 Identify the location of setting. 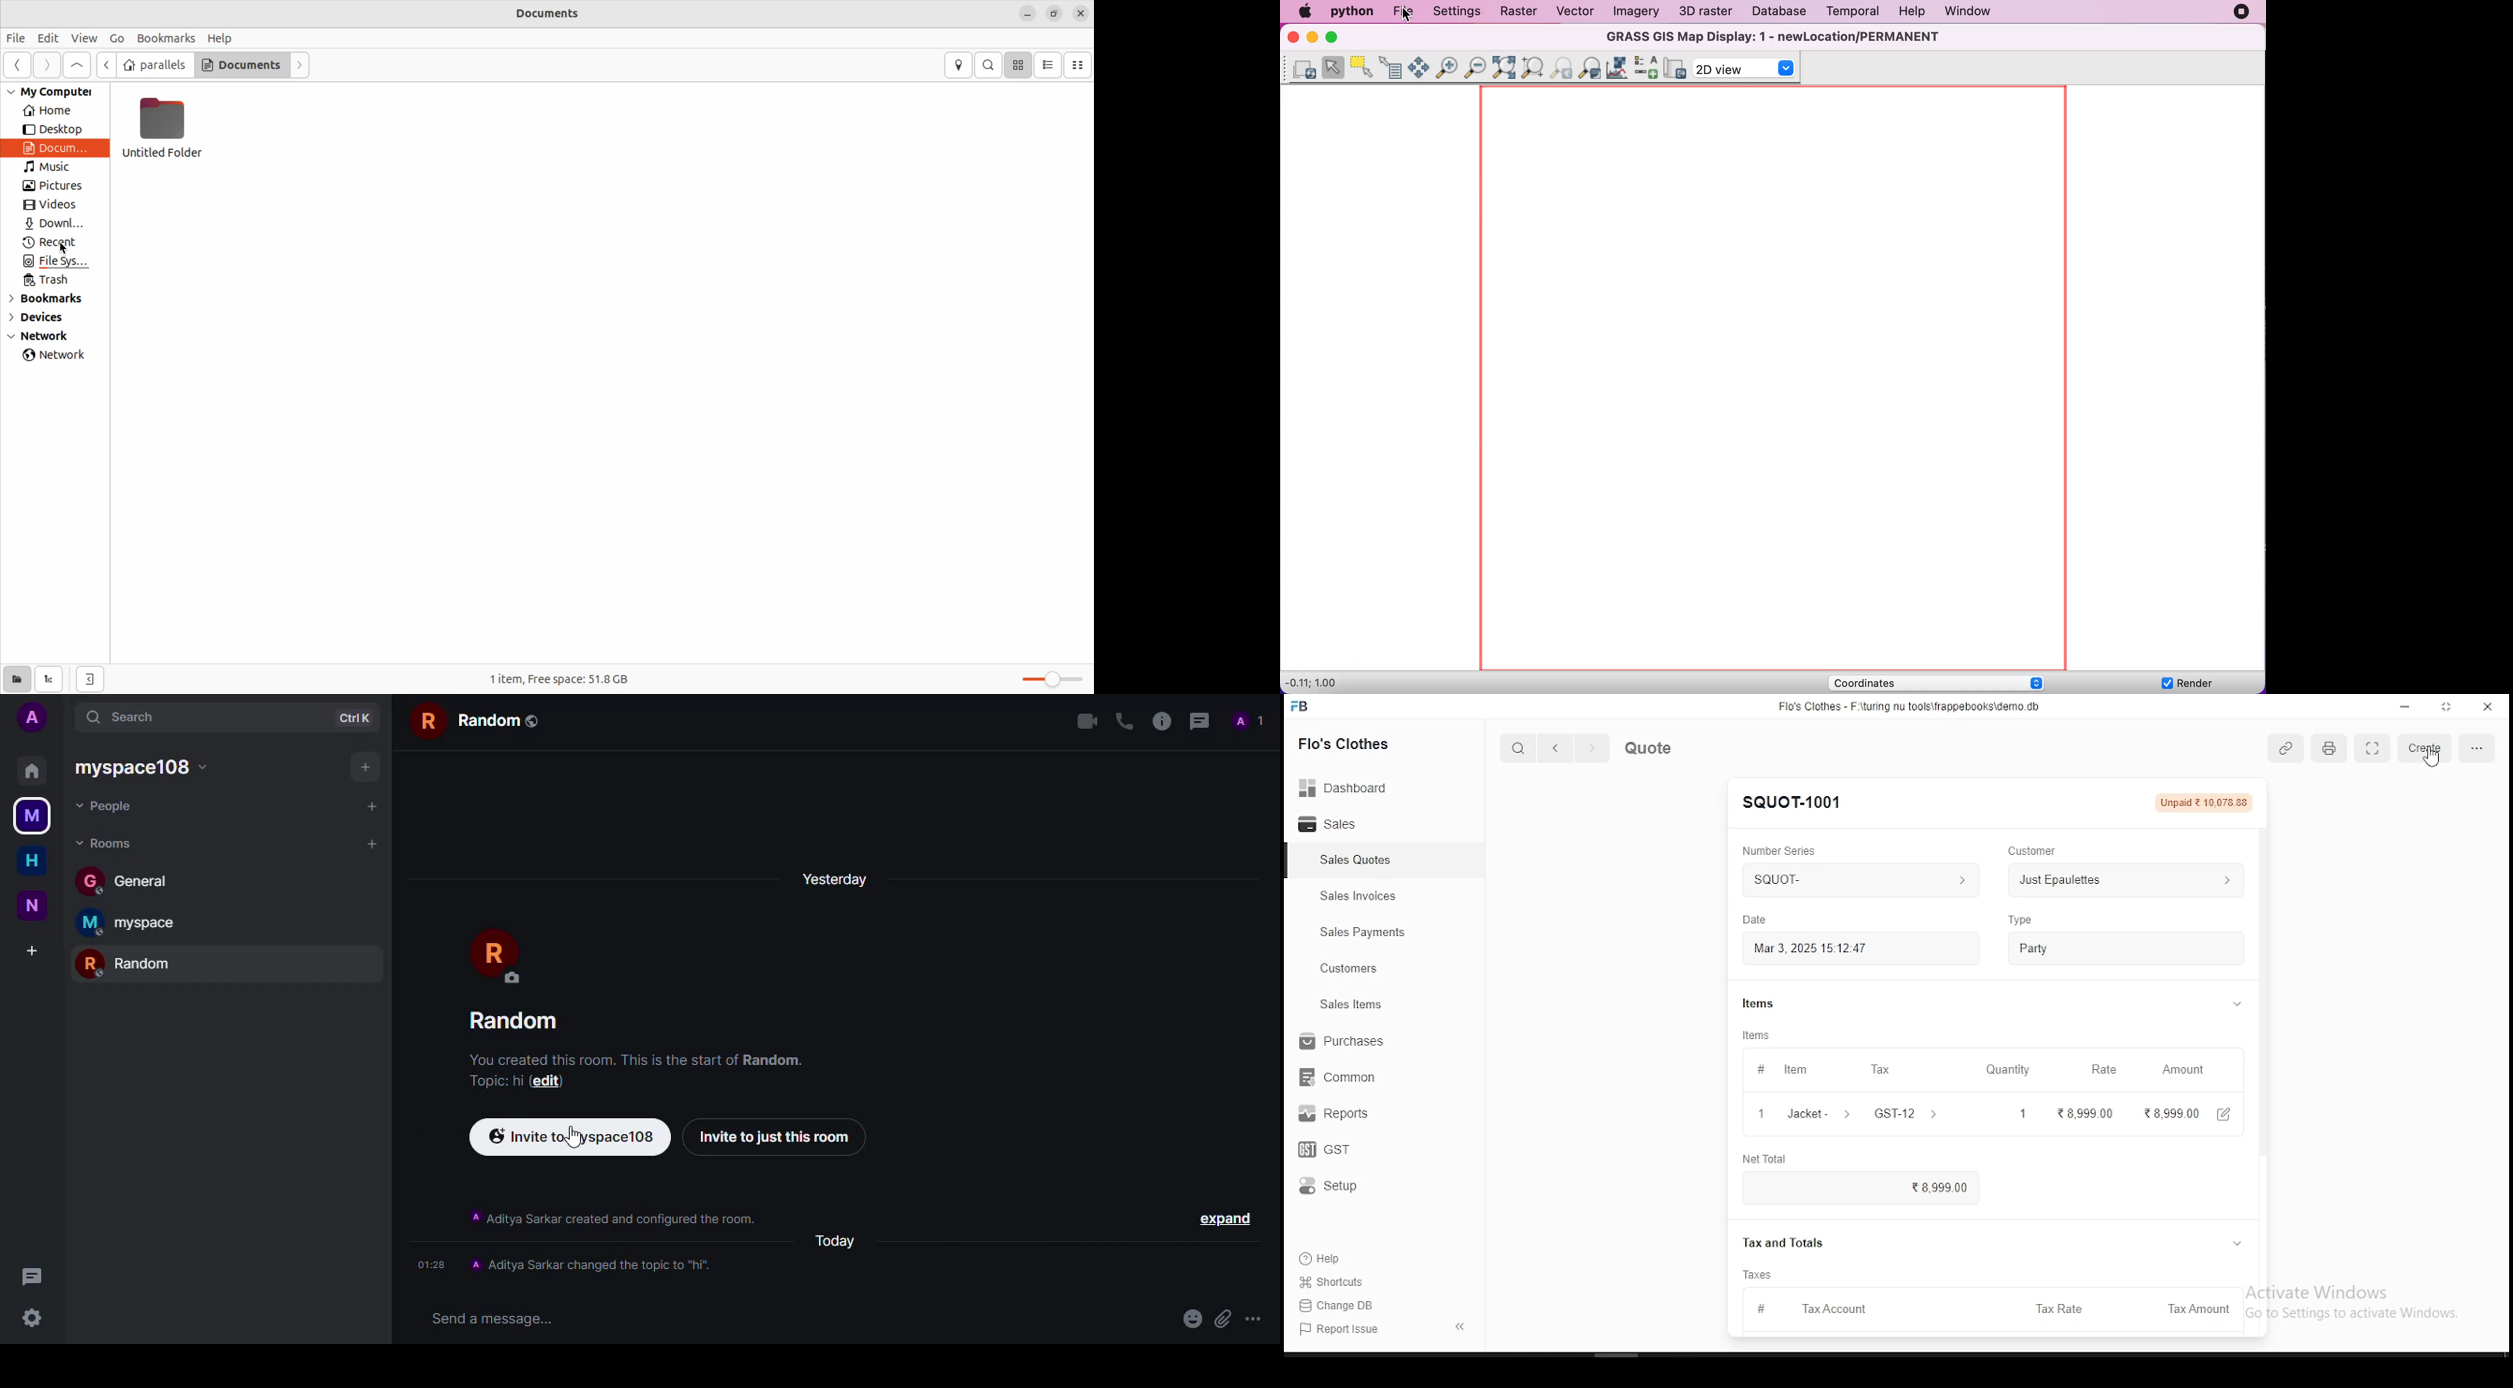
(2473, 748).